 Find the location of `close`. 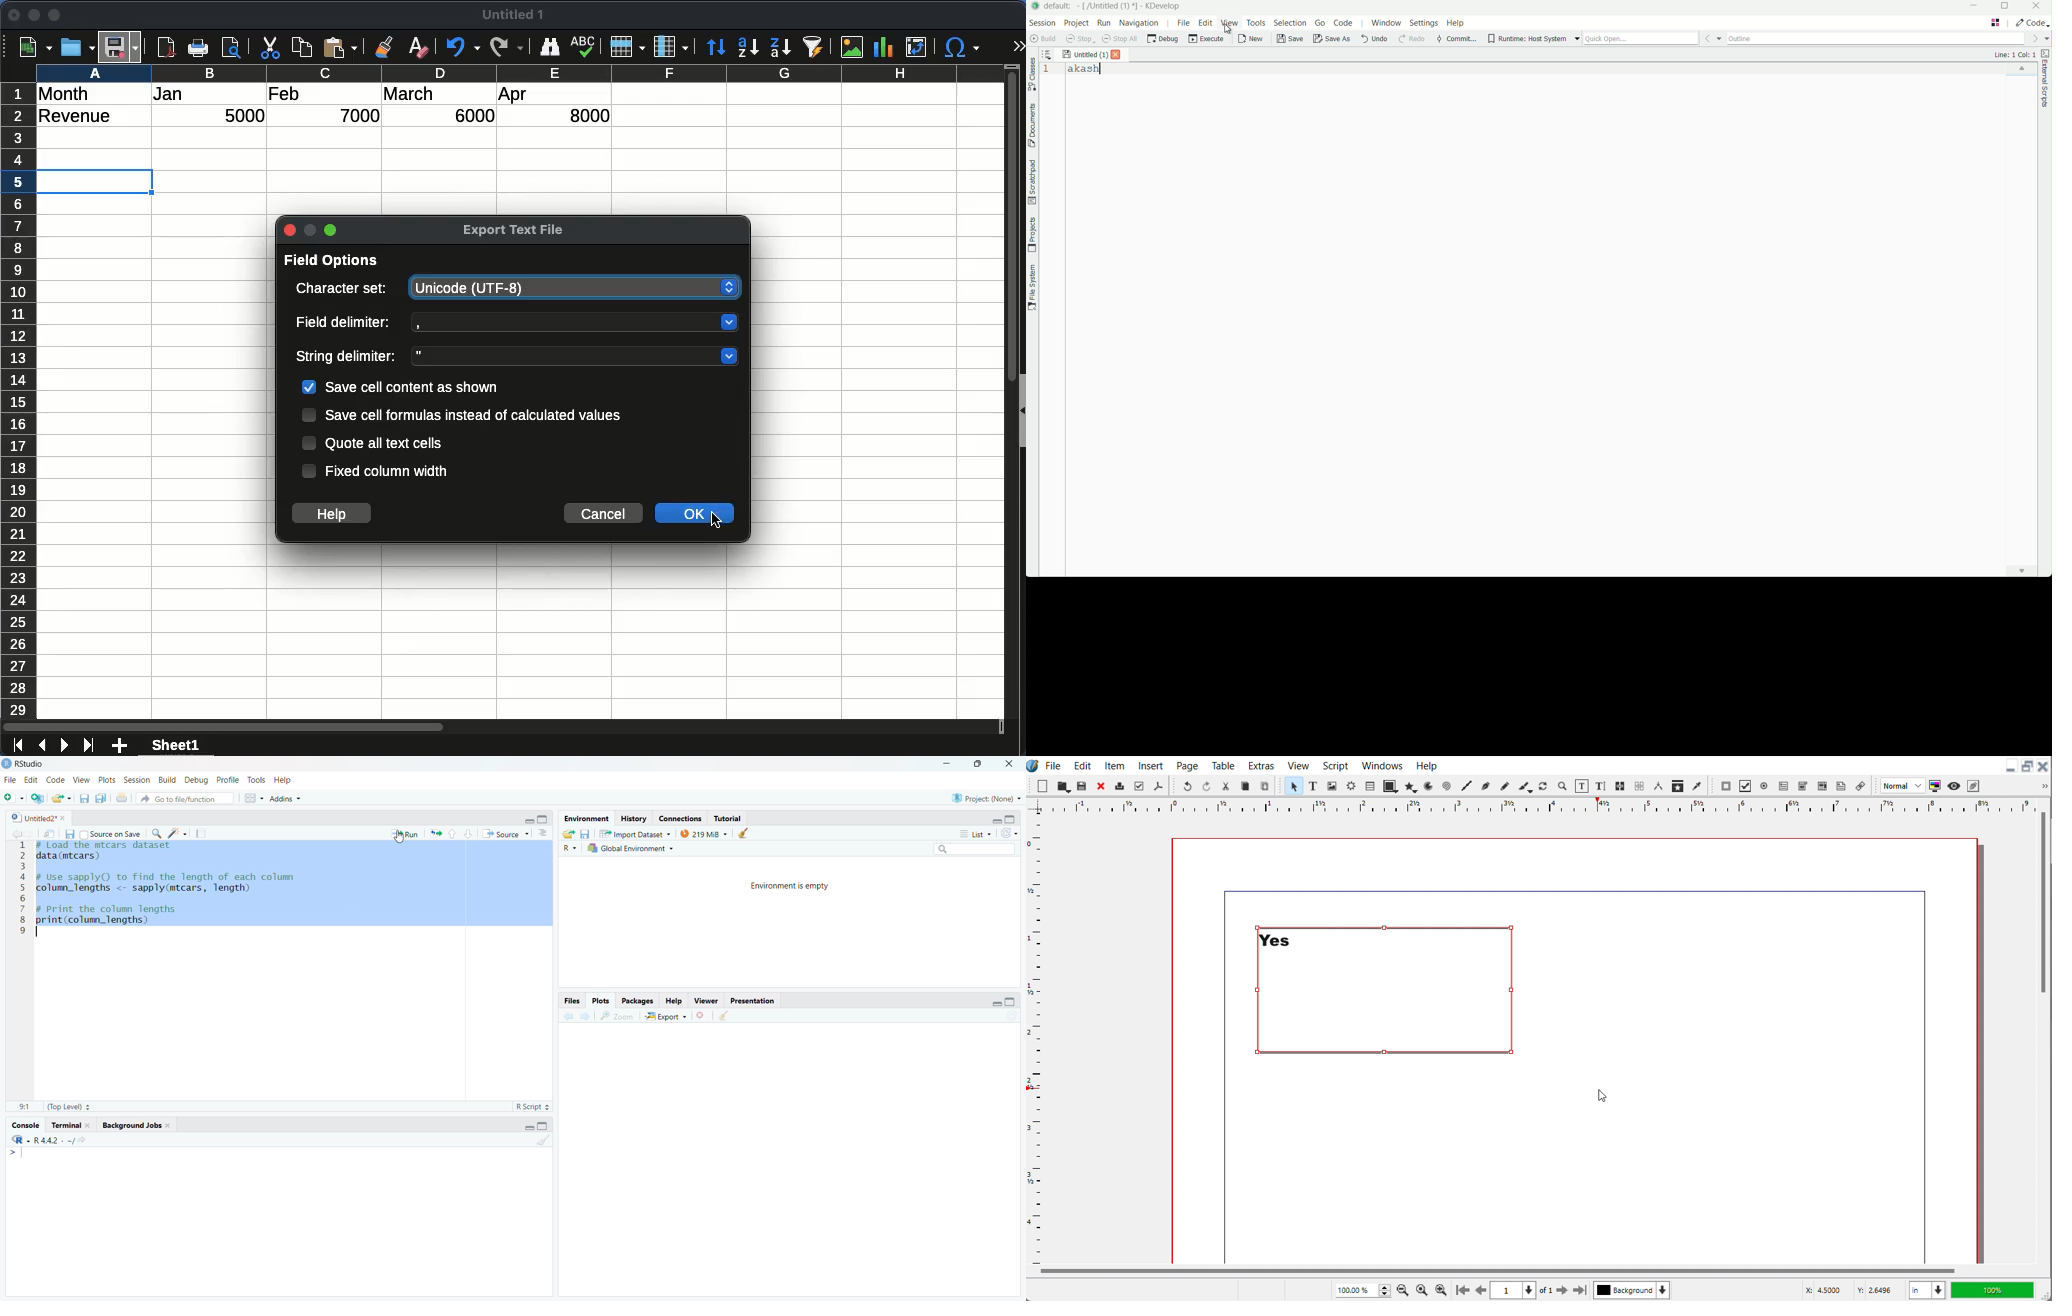

close is located at coordinates (15, 15).